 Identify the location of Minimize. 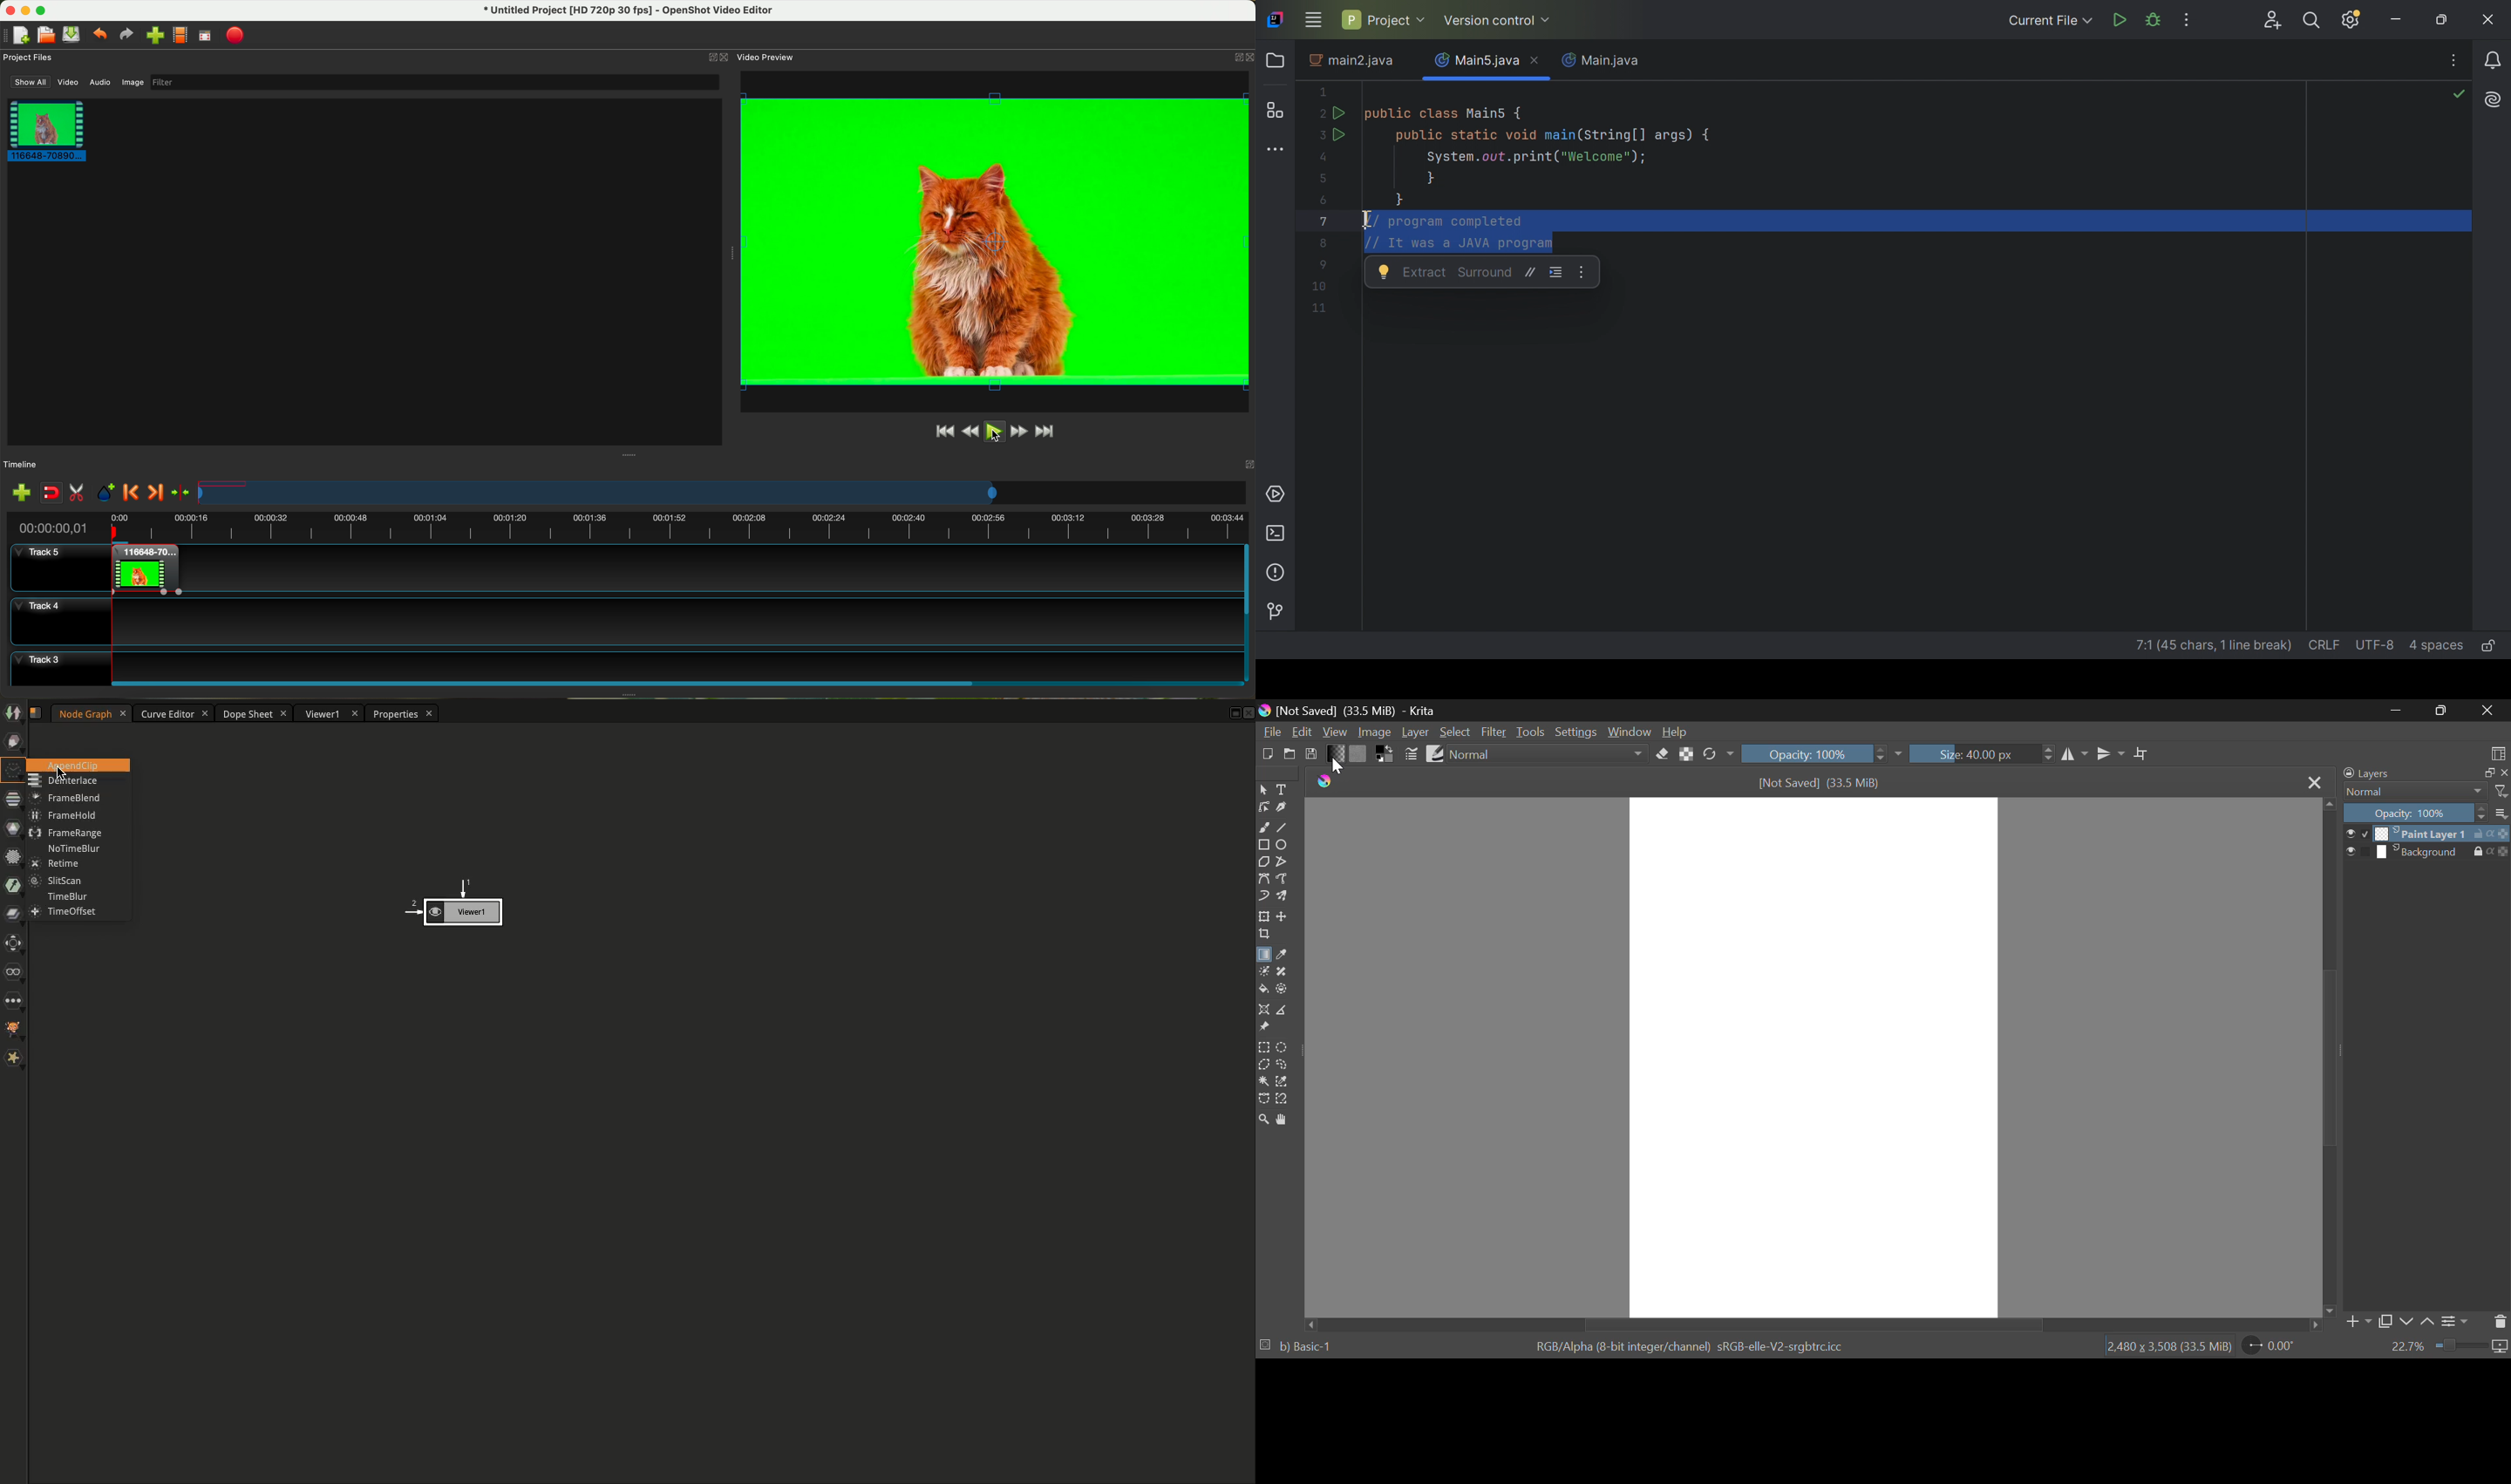
(2443, 712).